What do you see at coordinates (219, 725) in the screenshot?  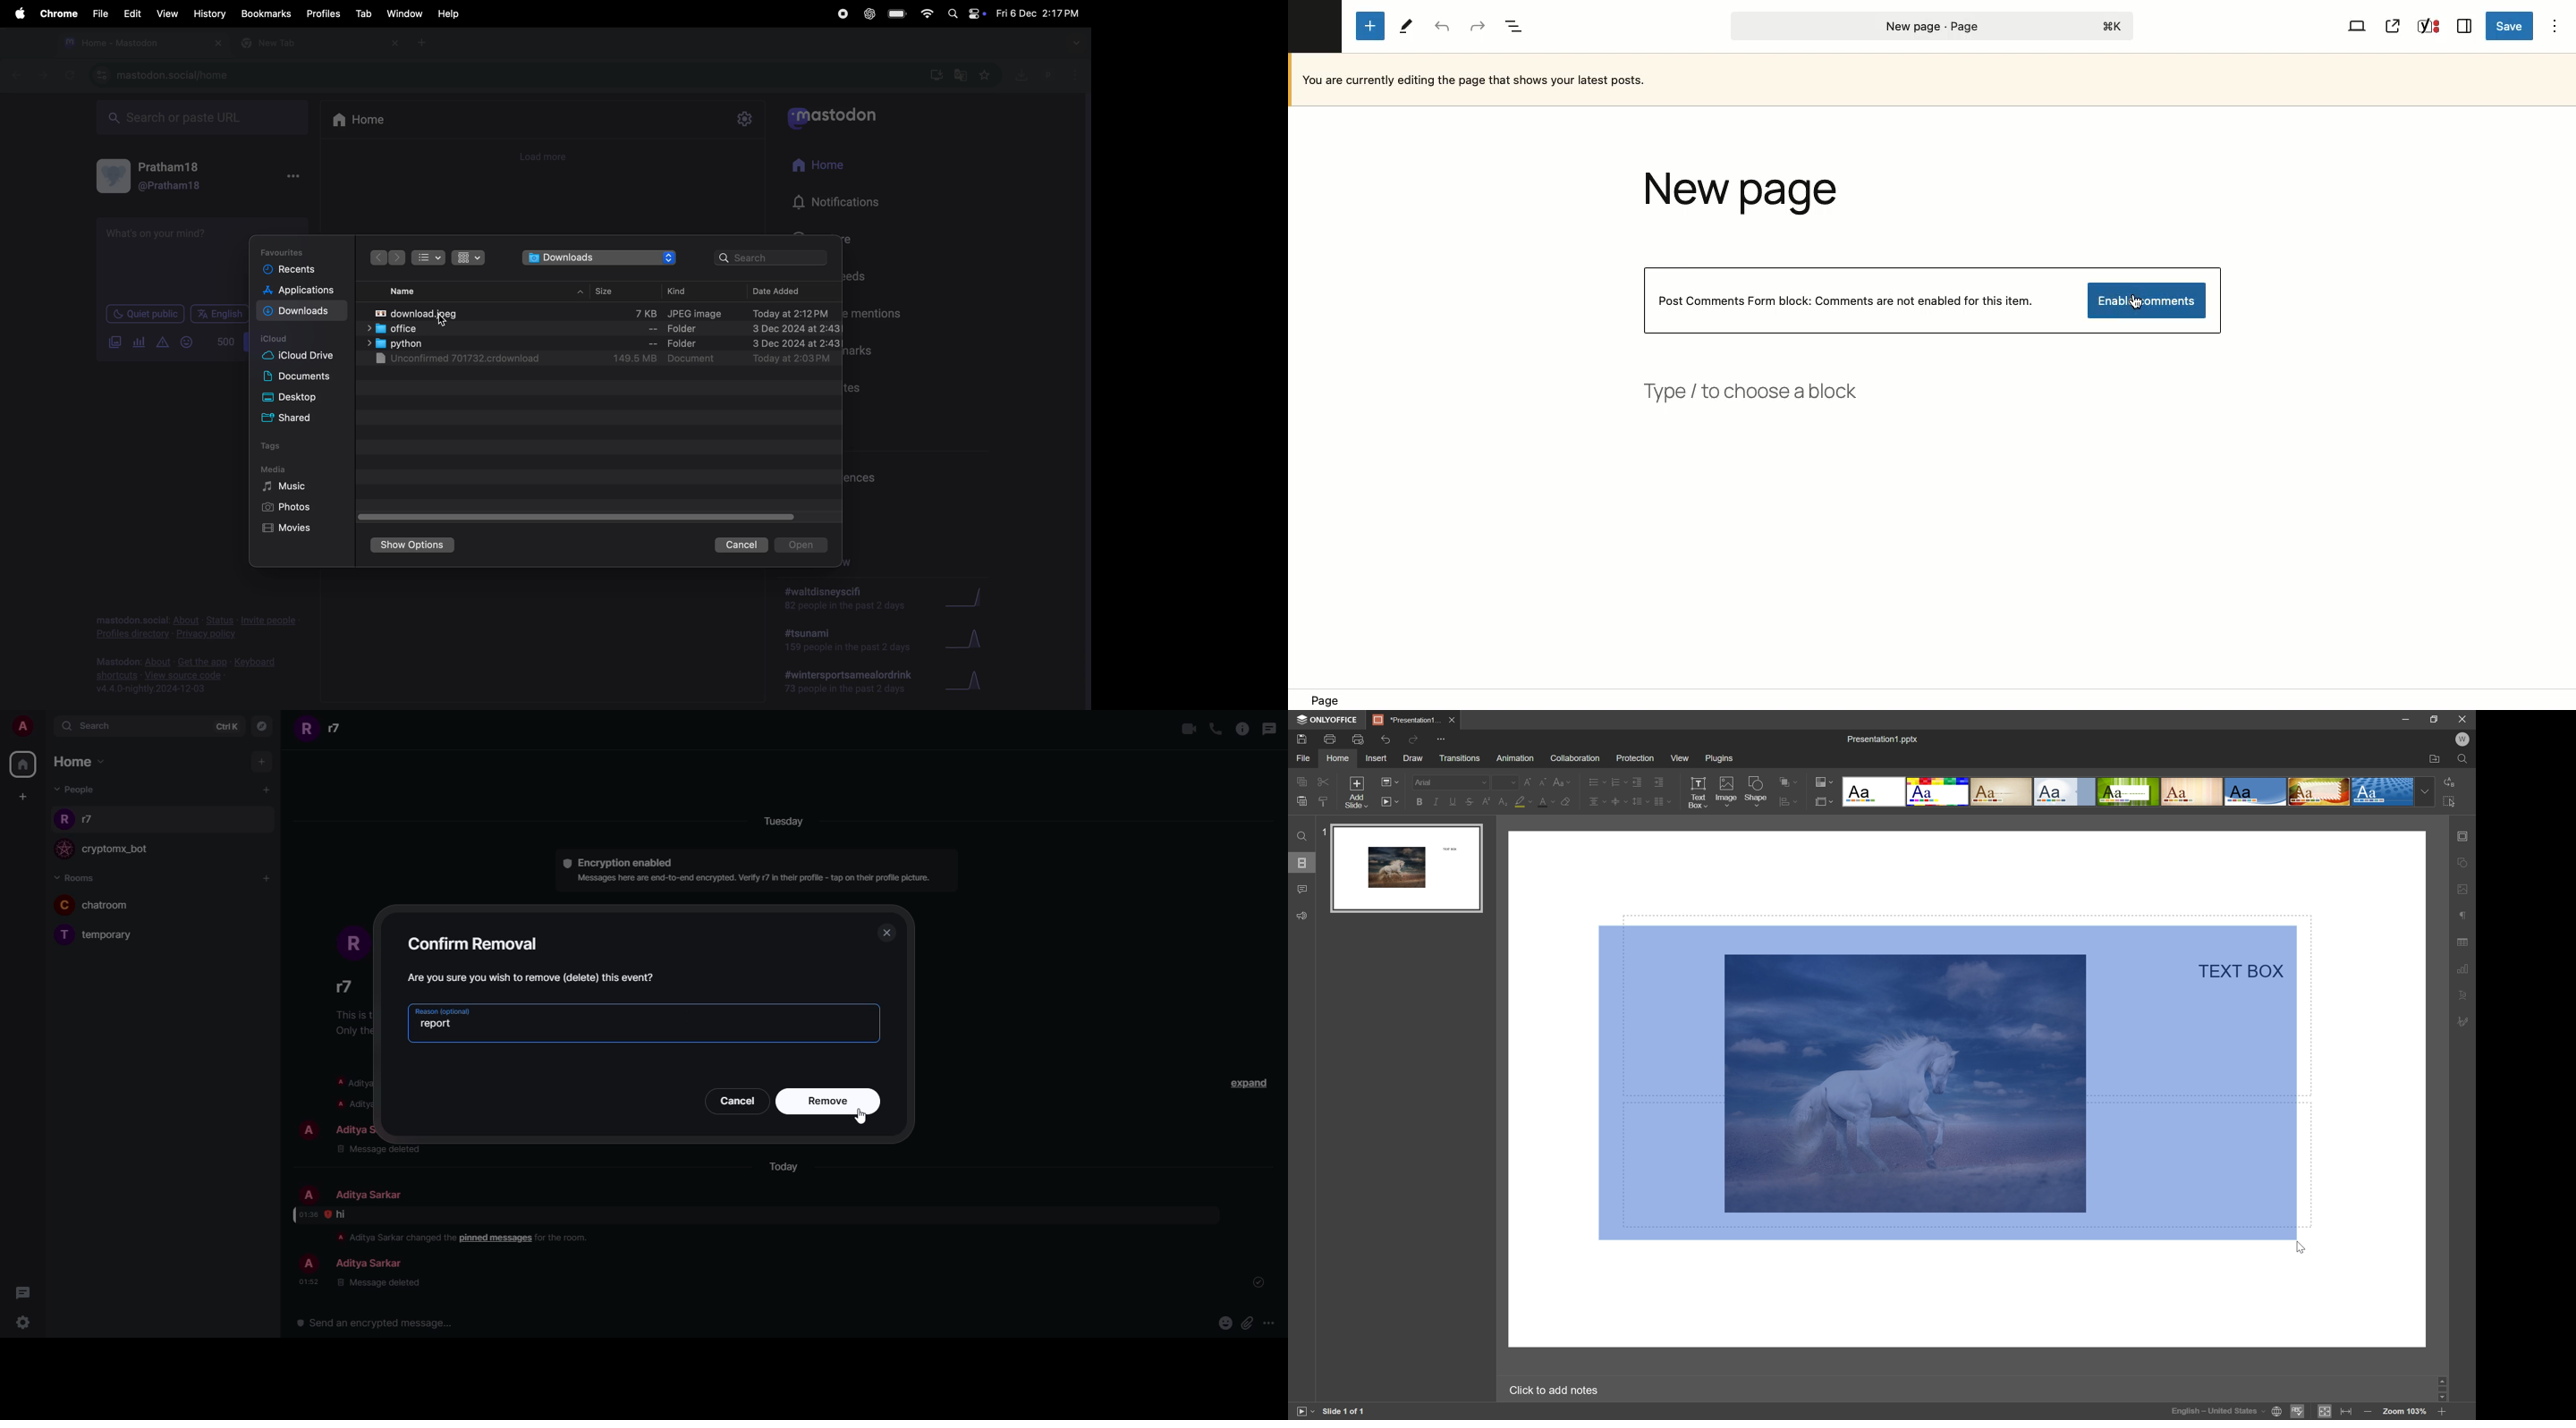 I see `ctrlK` at bounding box center [219, 725].